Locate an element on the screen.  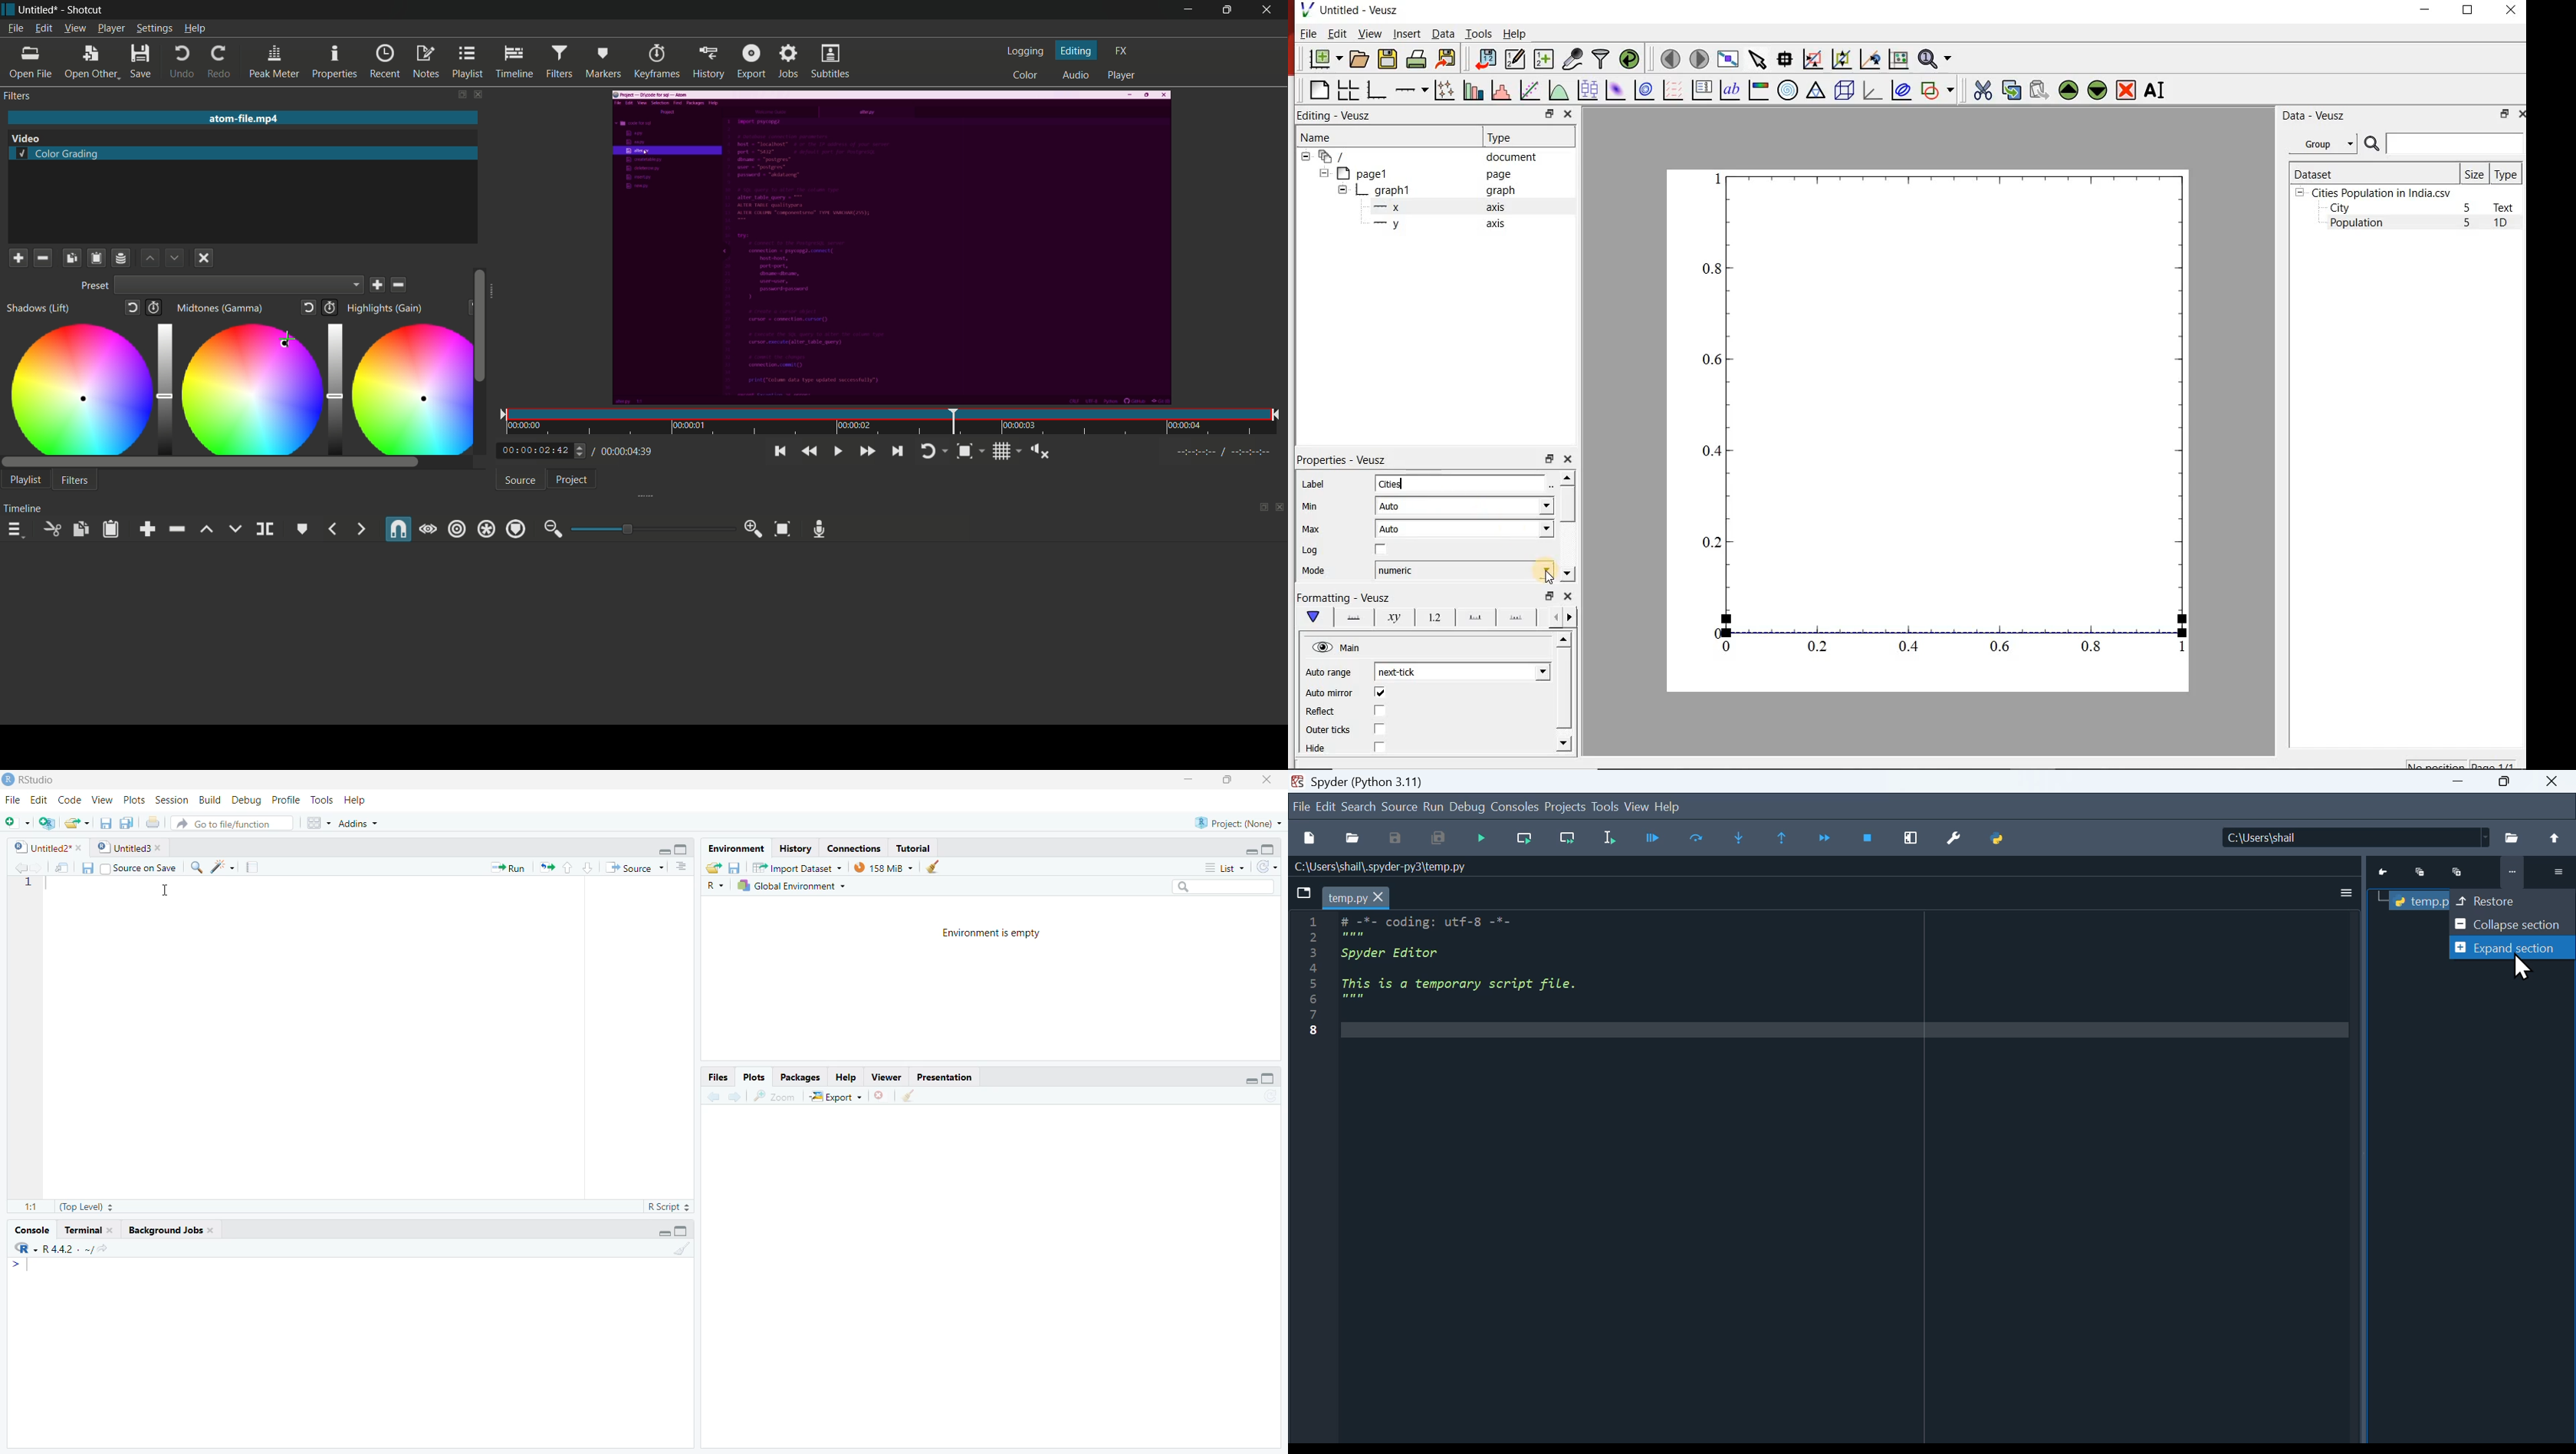
restore is located at coordinates (1548, 458).